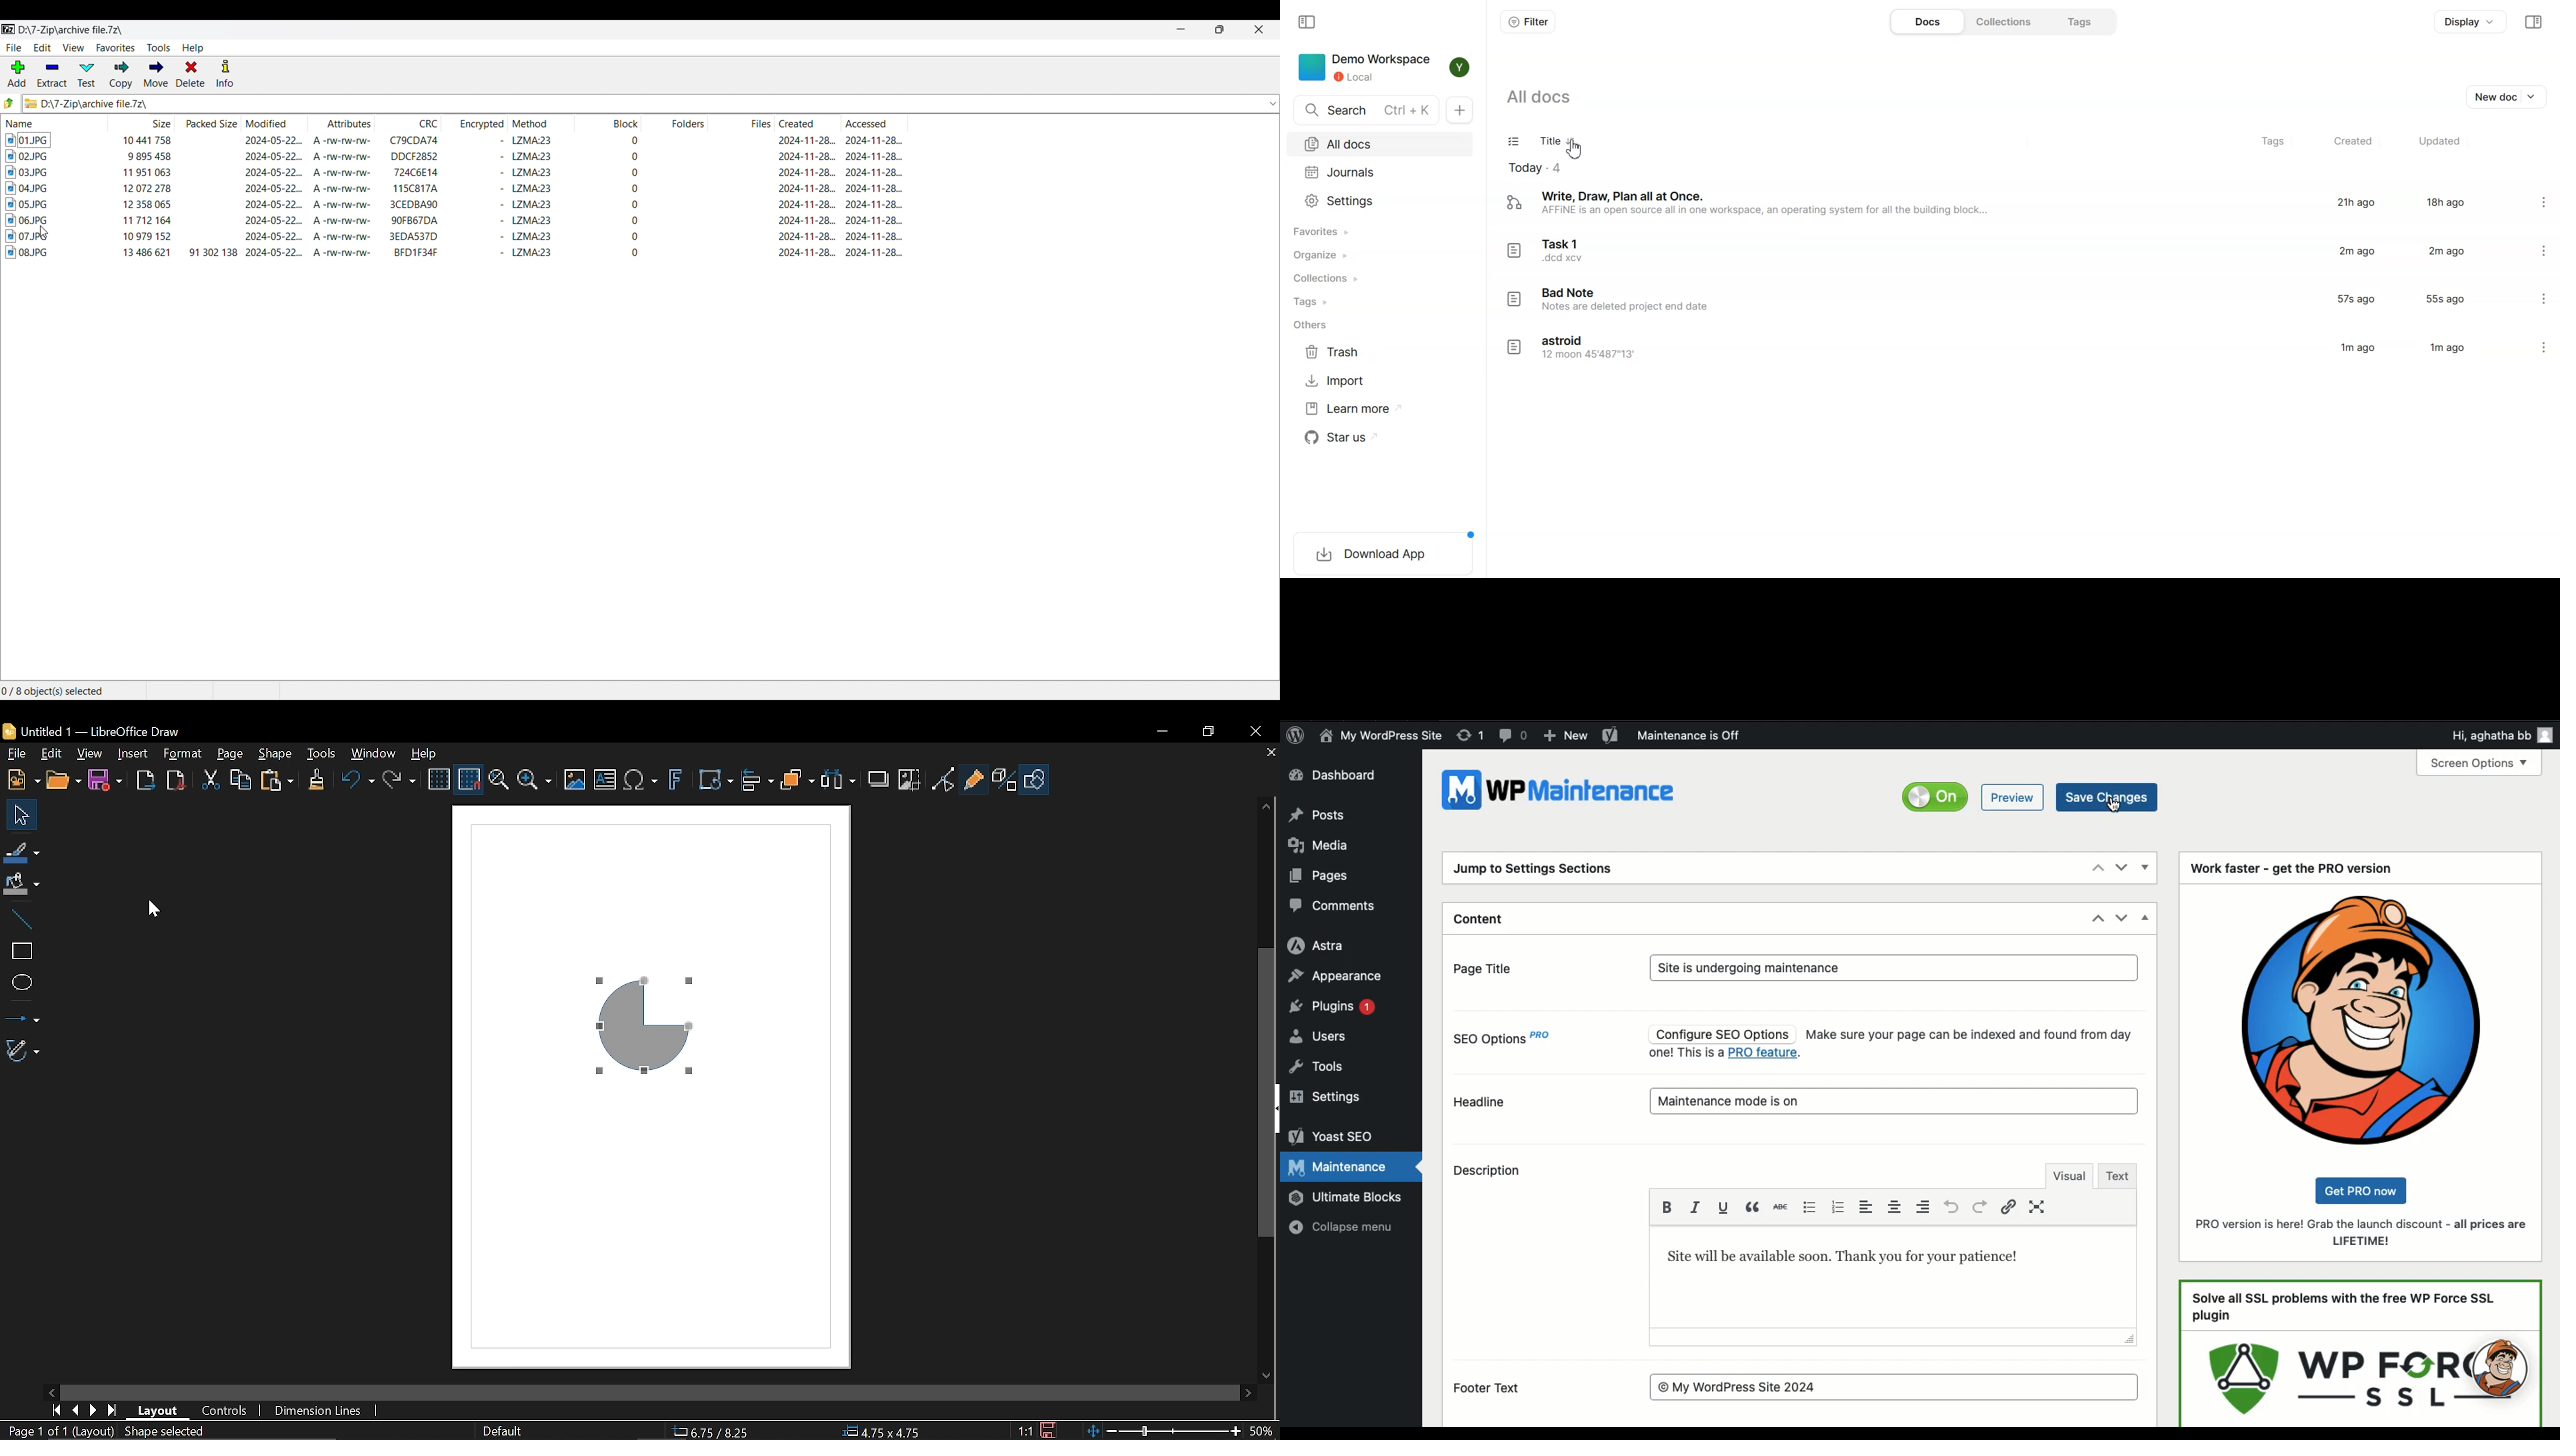 This screenshot has width=2576, height=1456. I want to click on Zoom options, so click(534, 780).